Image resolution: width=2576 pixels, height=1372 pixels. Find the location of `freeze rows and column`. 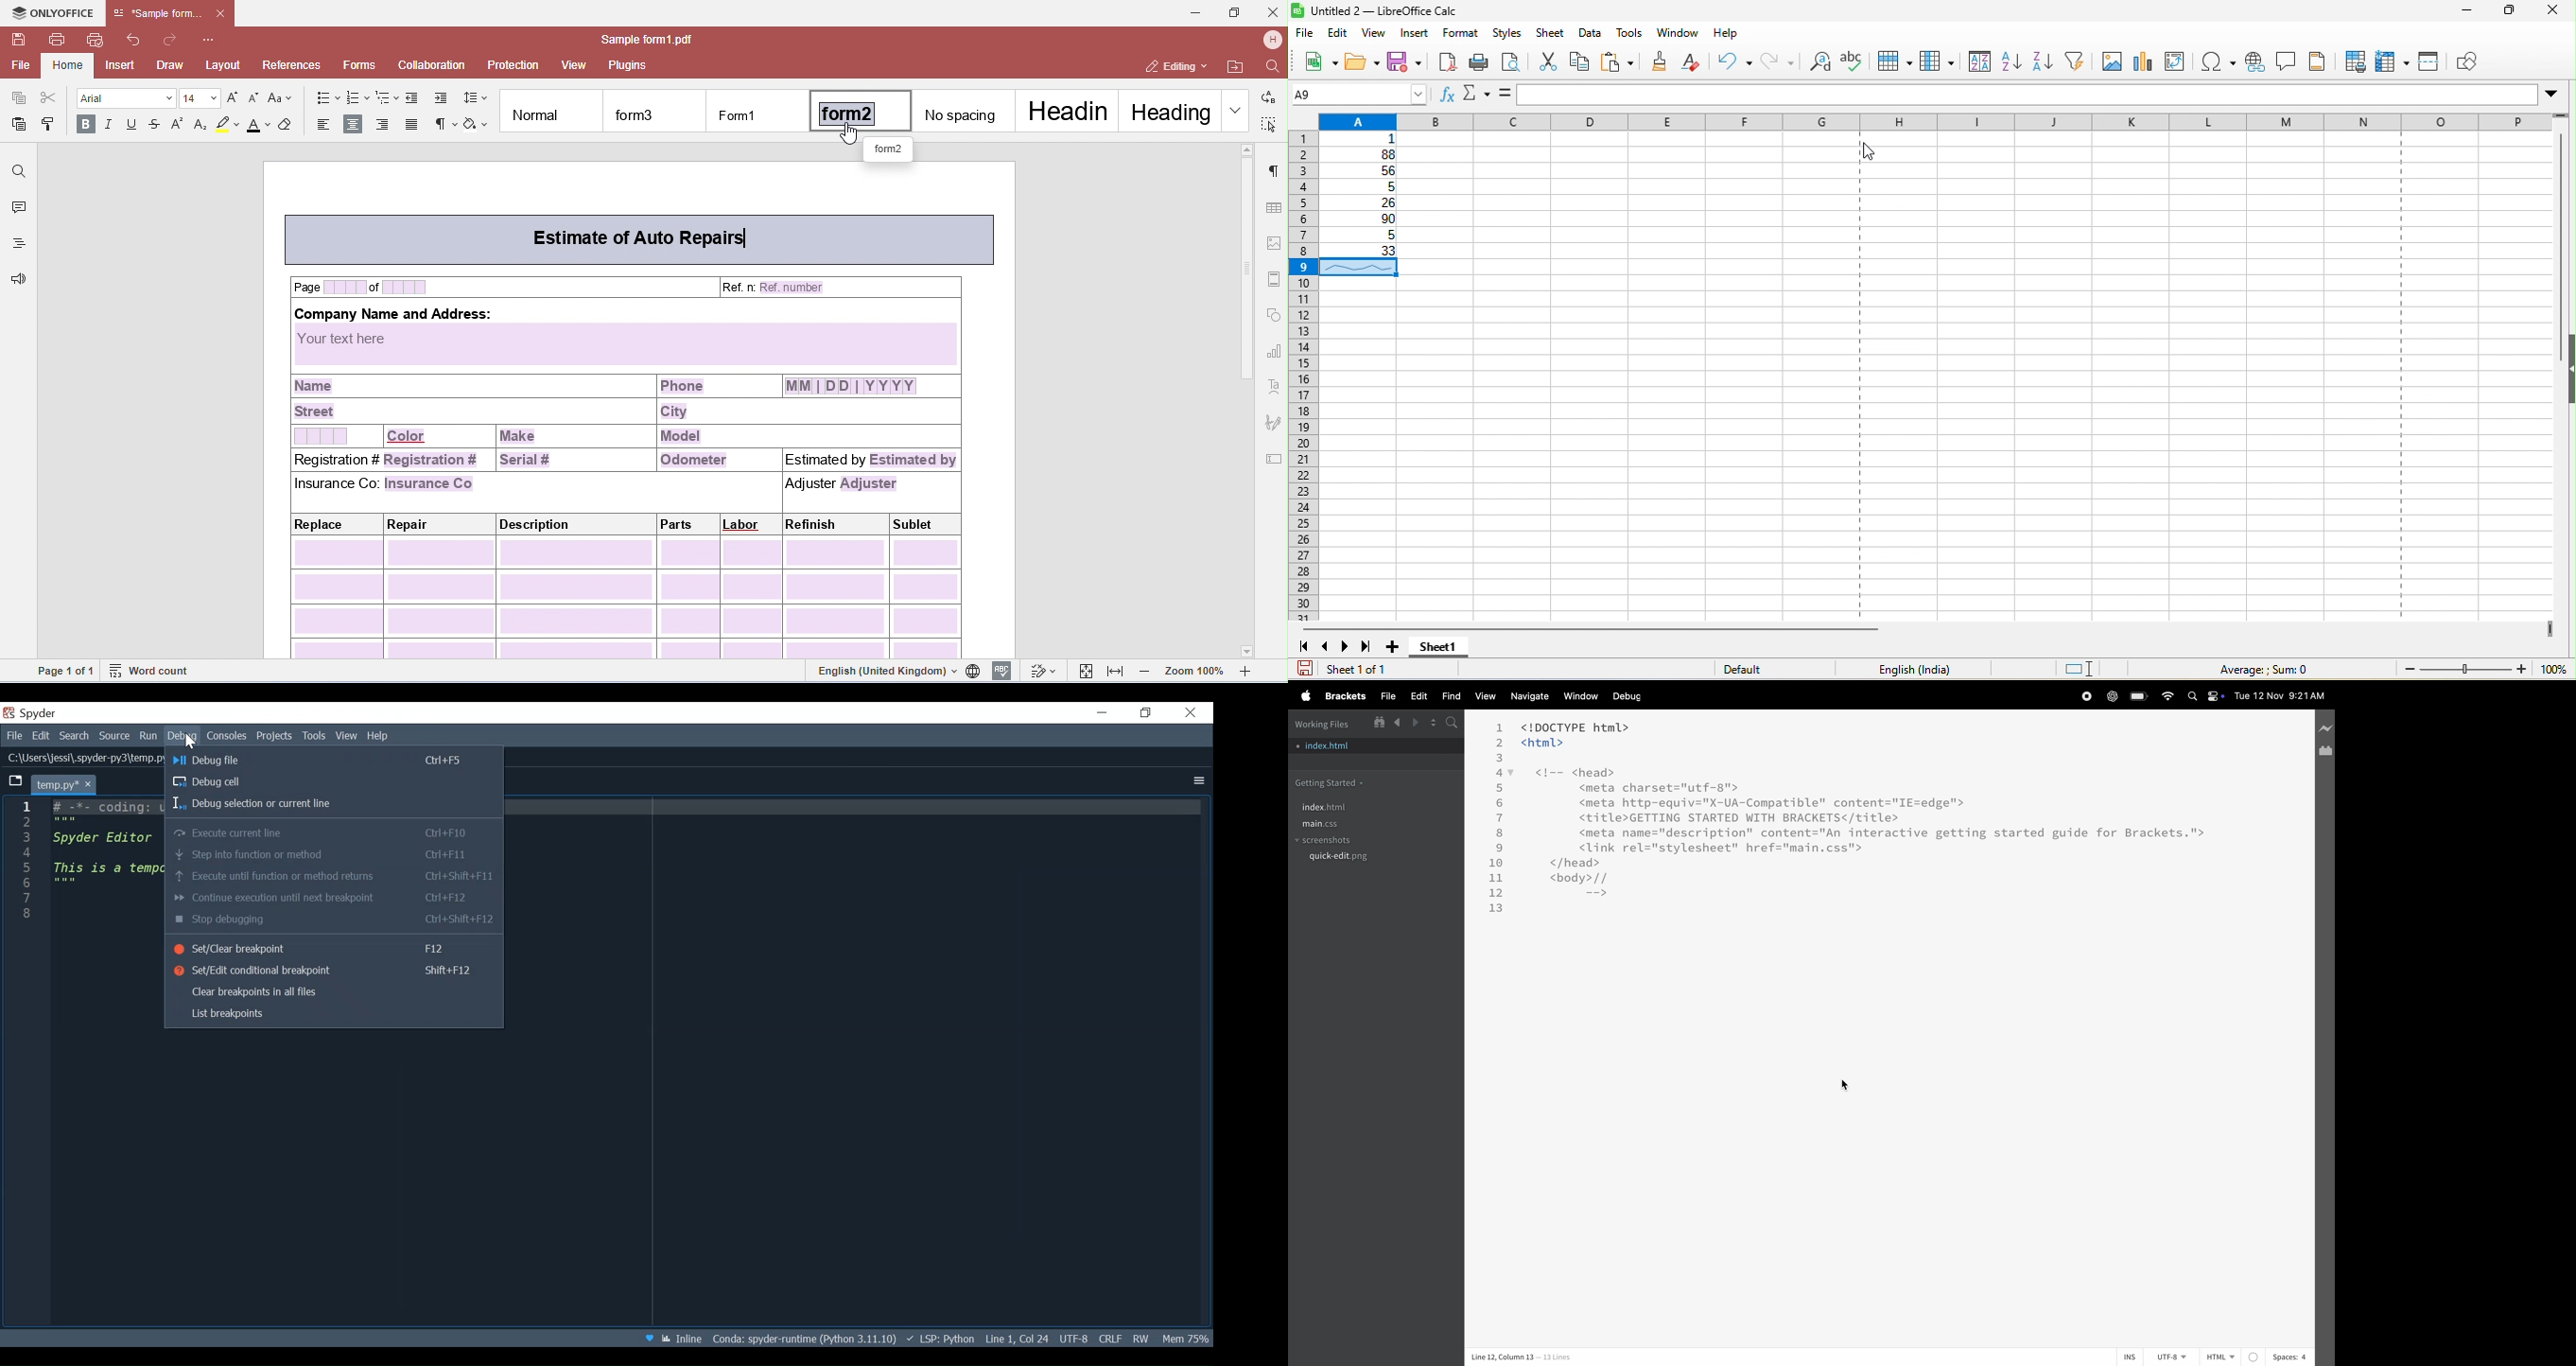

freeze rows and column is located at coordinates (2394, 61).